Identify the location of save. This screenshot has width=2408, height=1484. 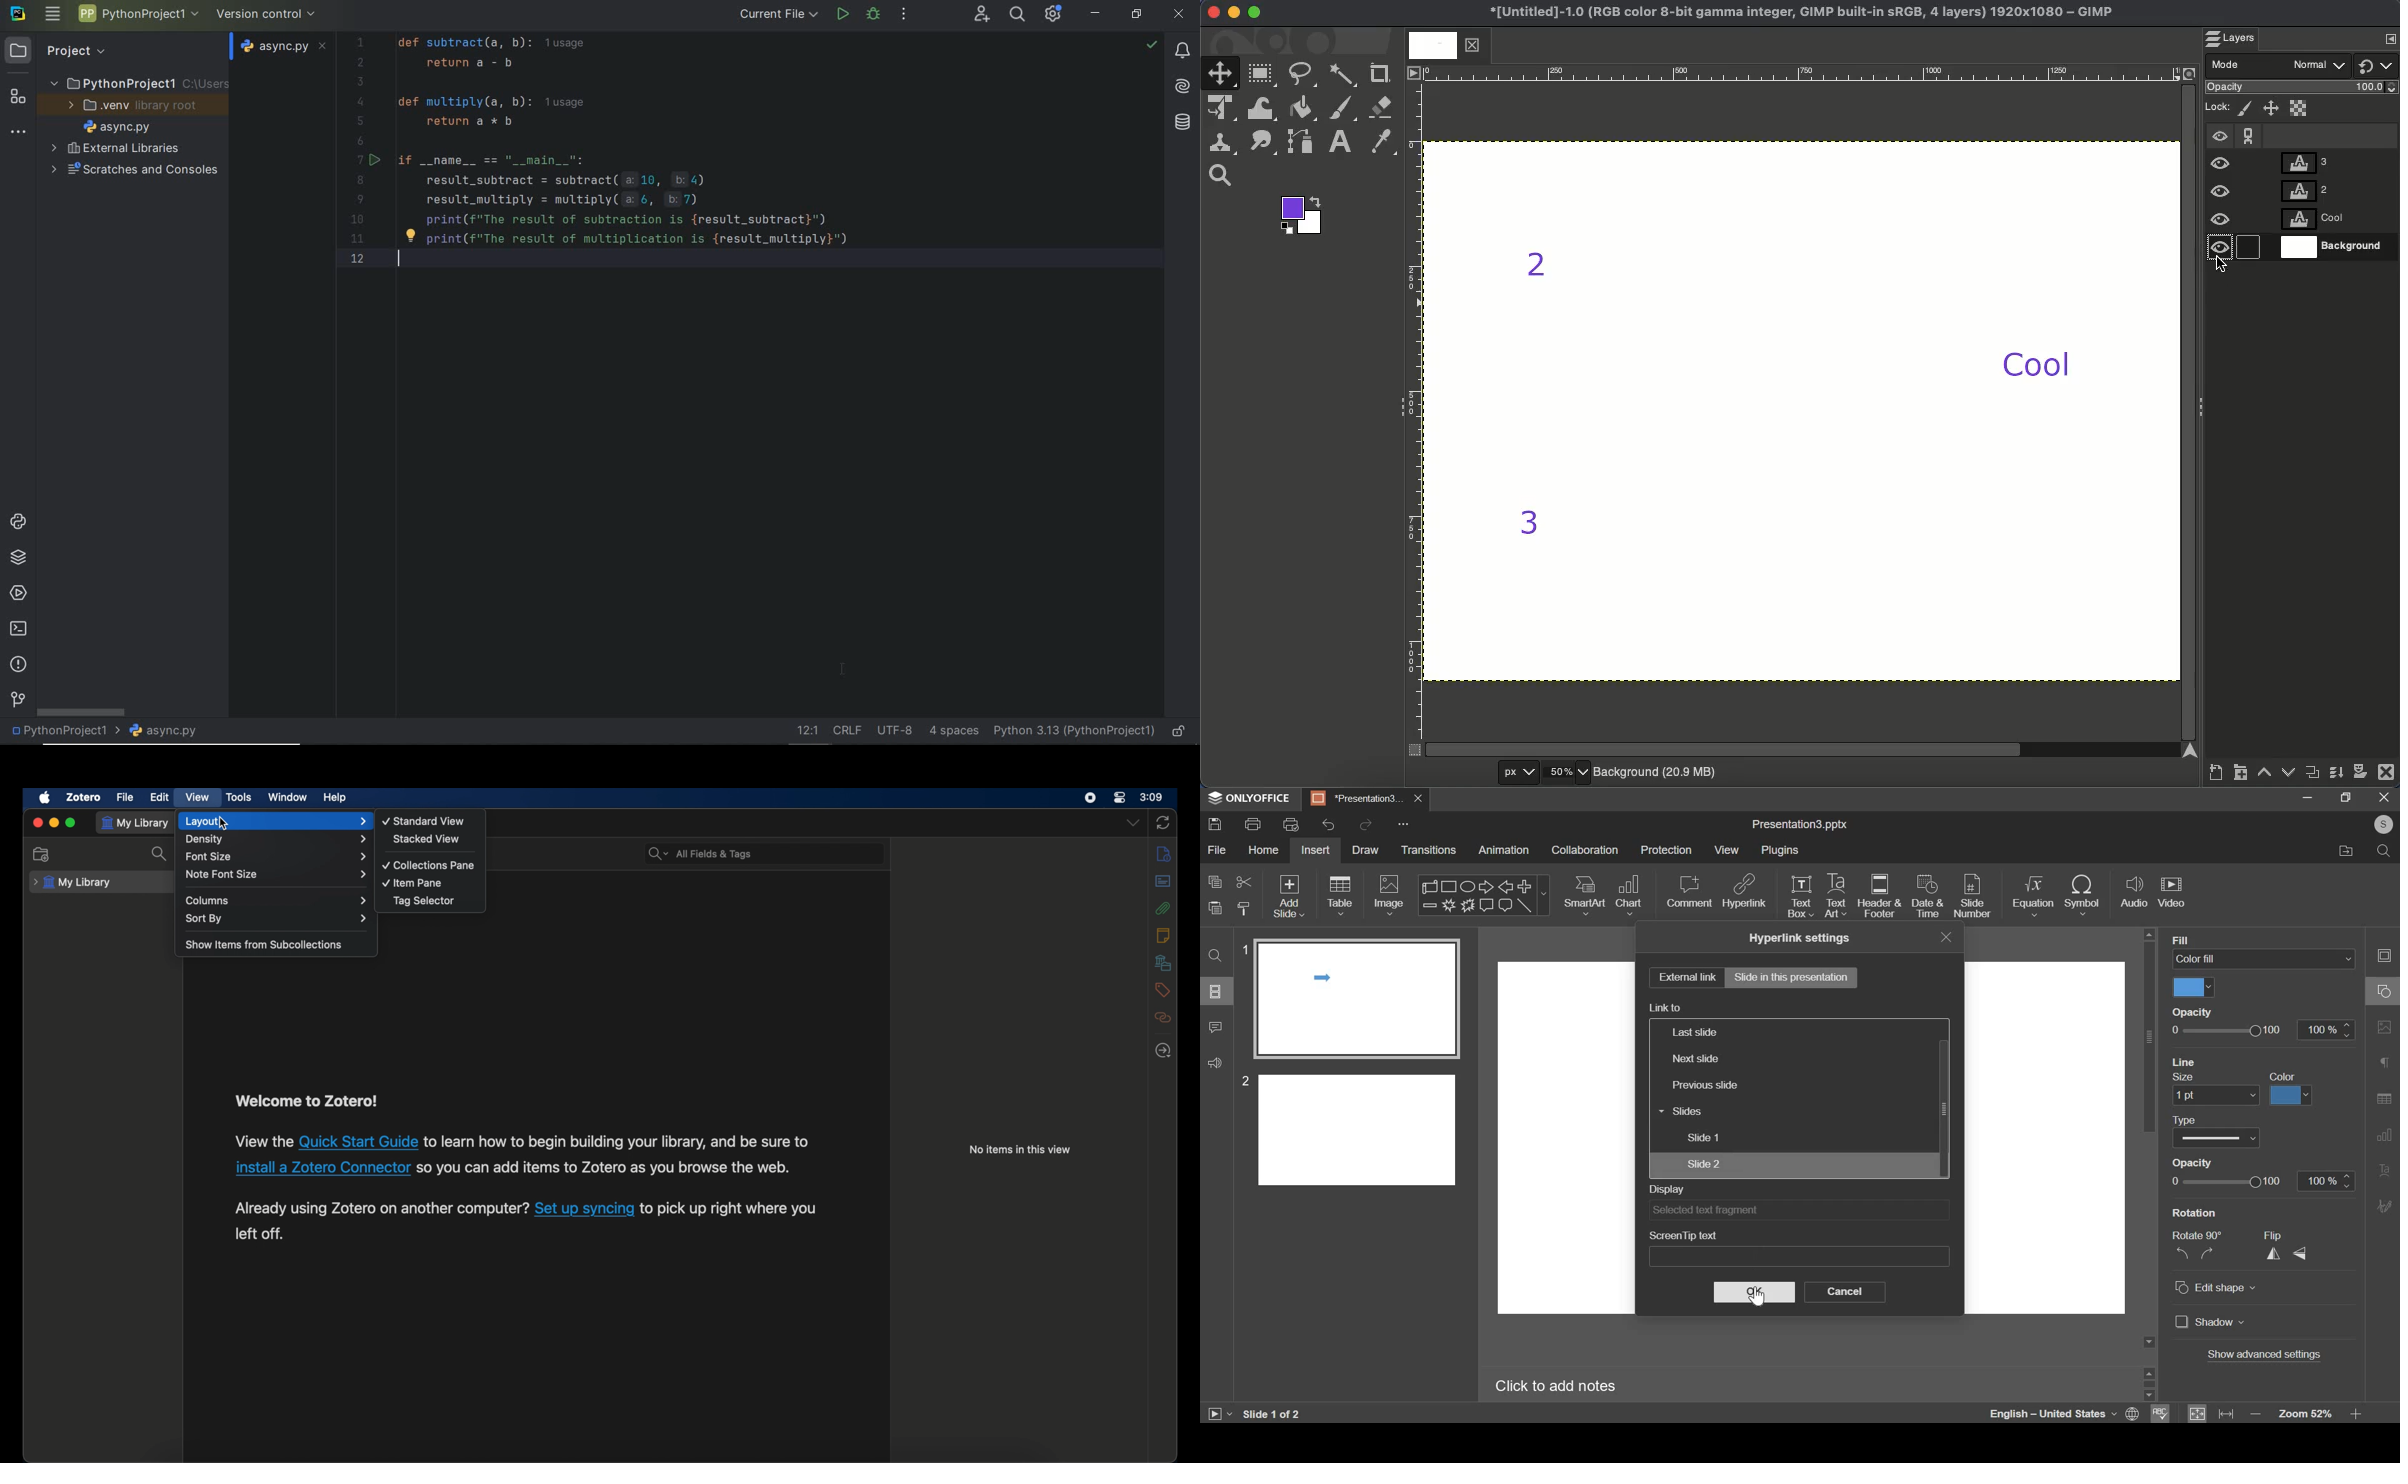
(1215, 823).